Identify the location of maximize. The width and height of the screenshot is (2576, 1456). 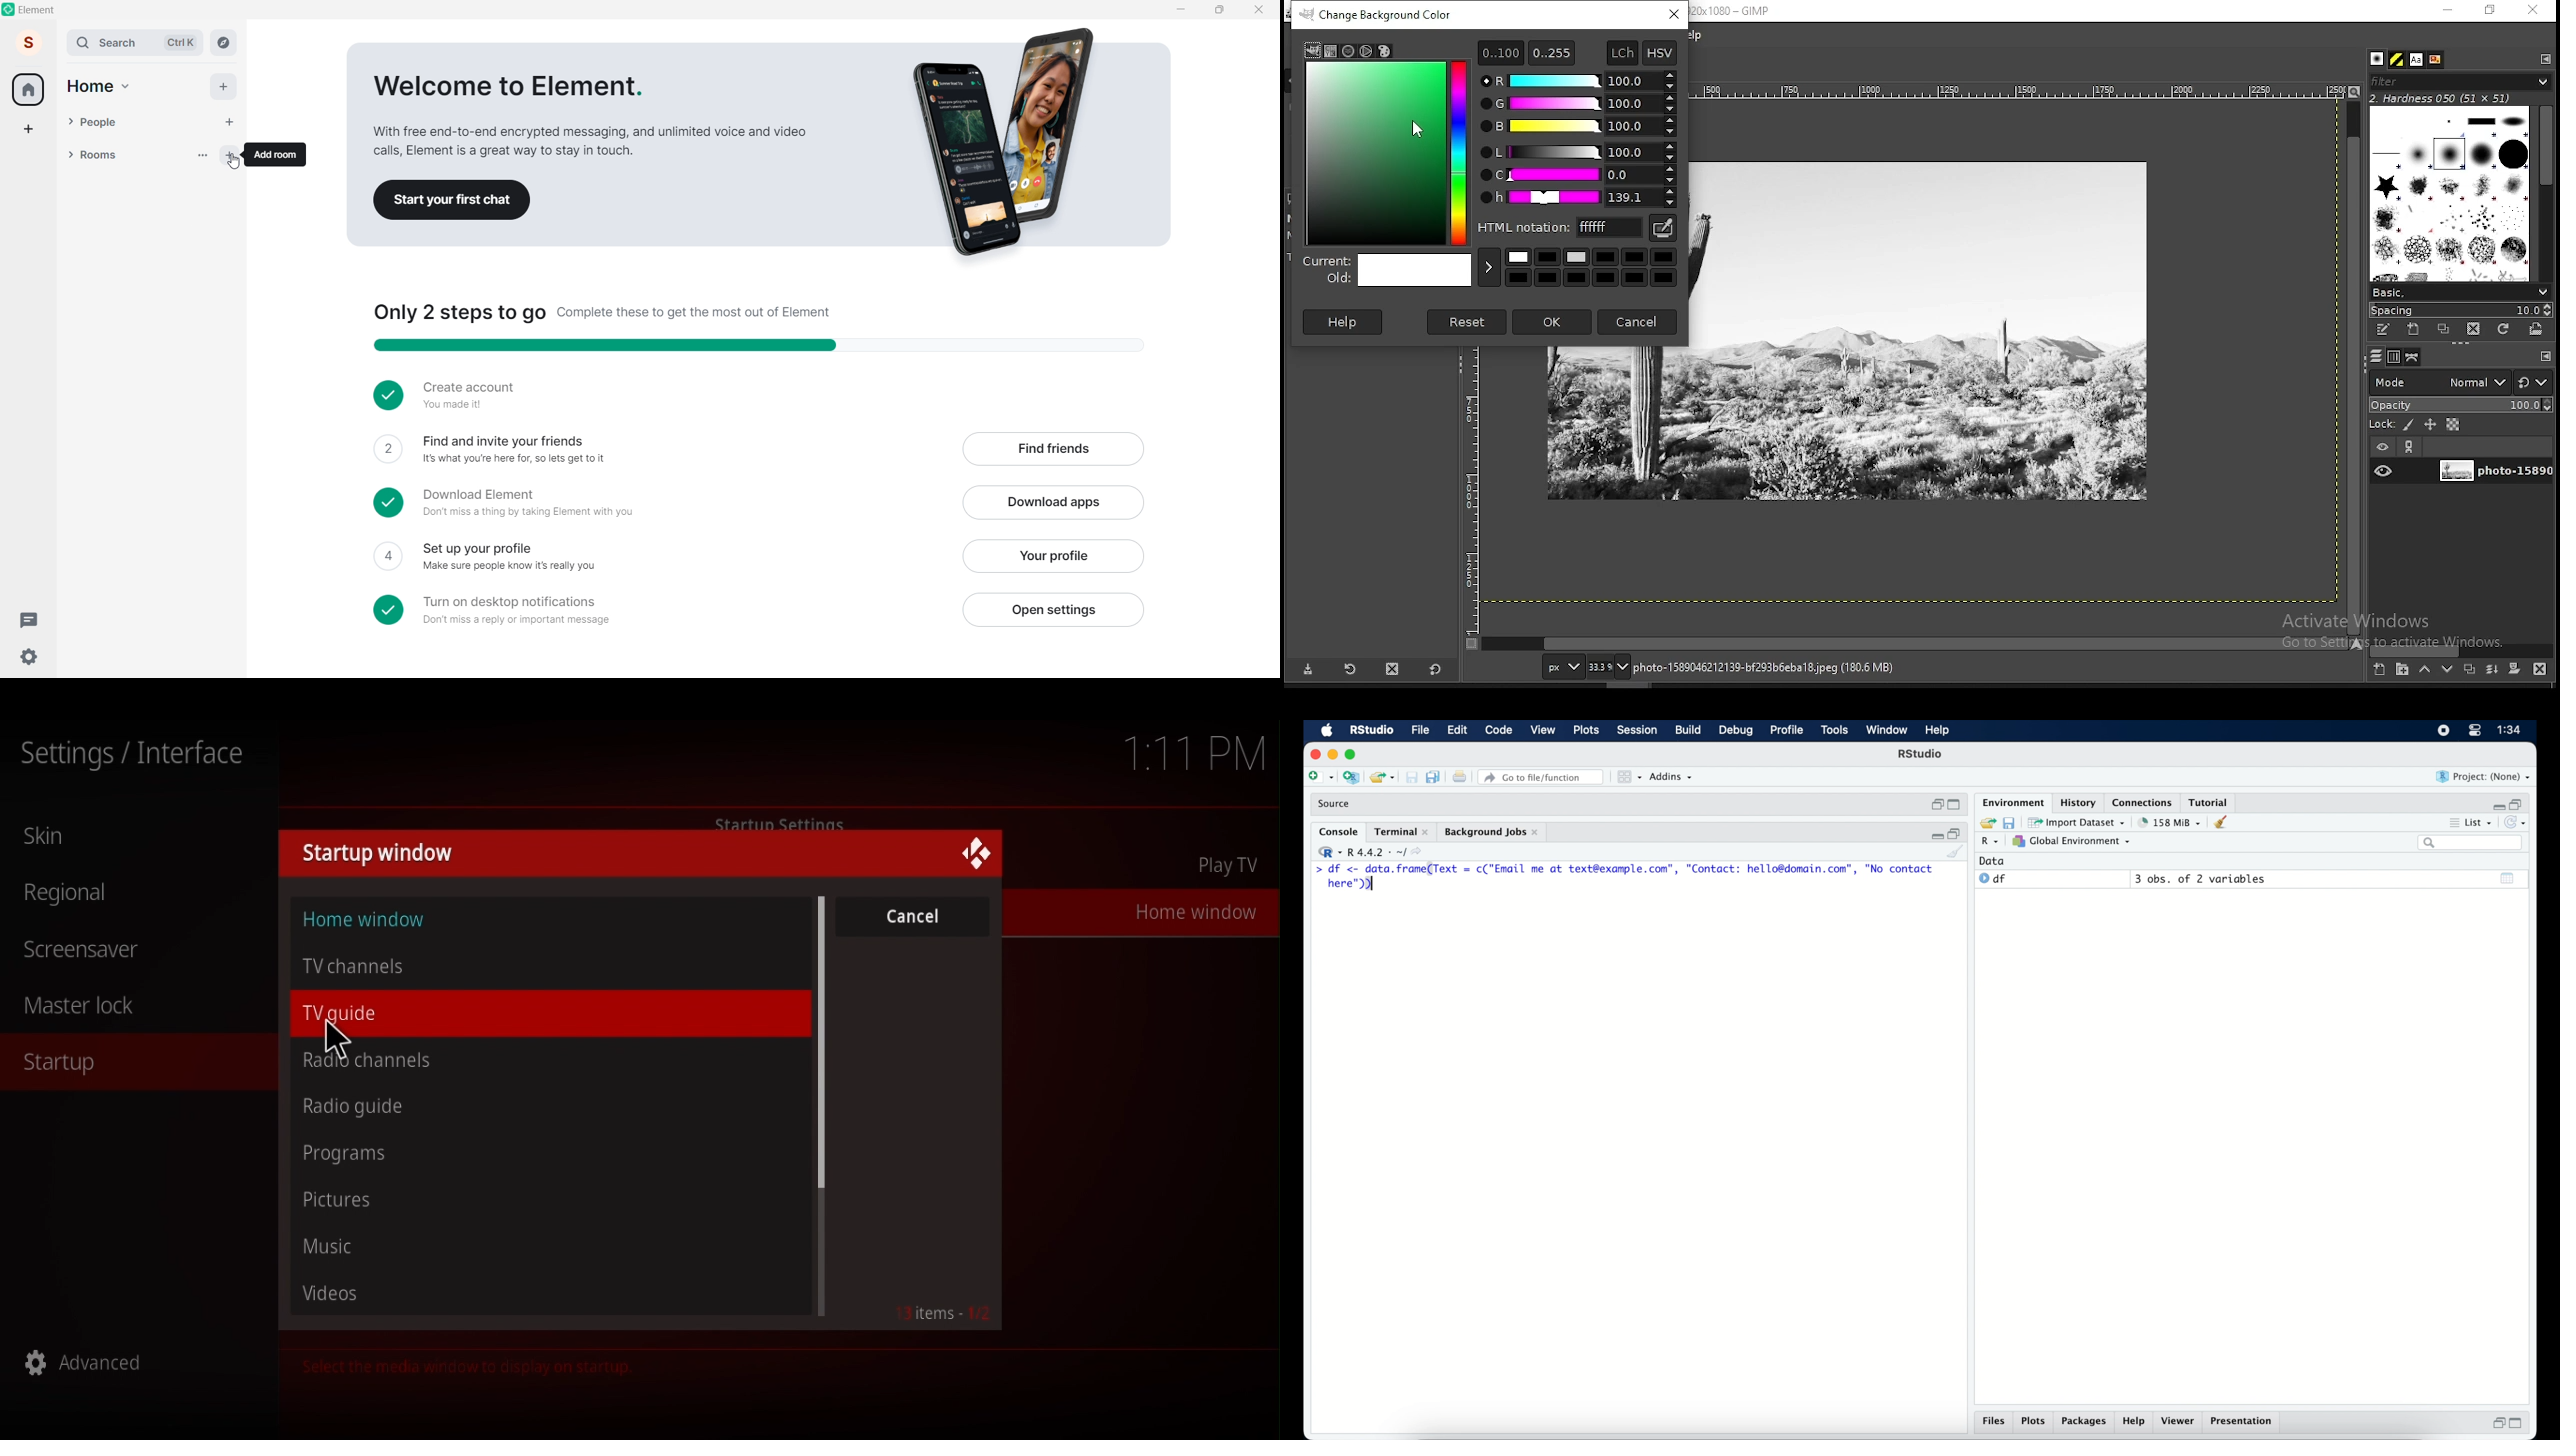
(2517, 1424).